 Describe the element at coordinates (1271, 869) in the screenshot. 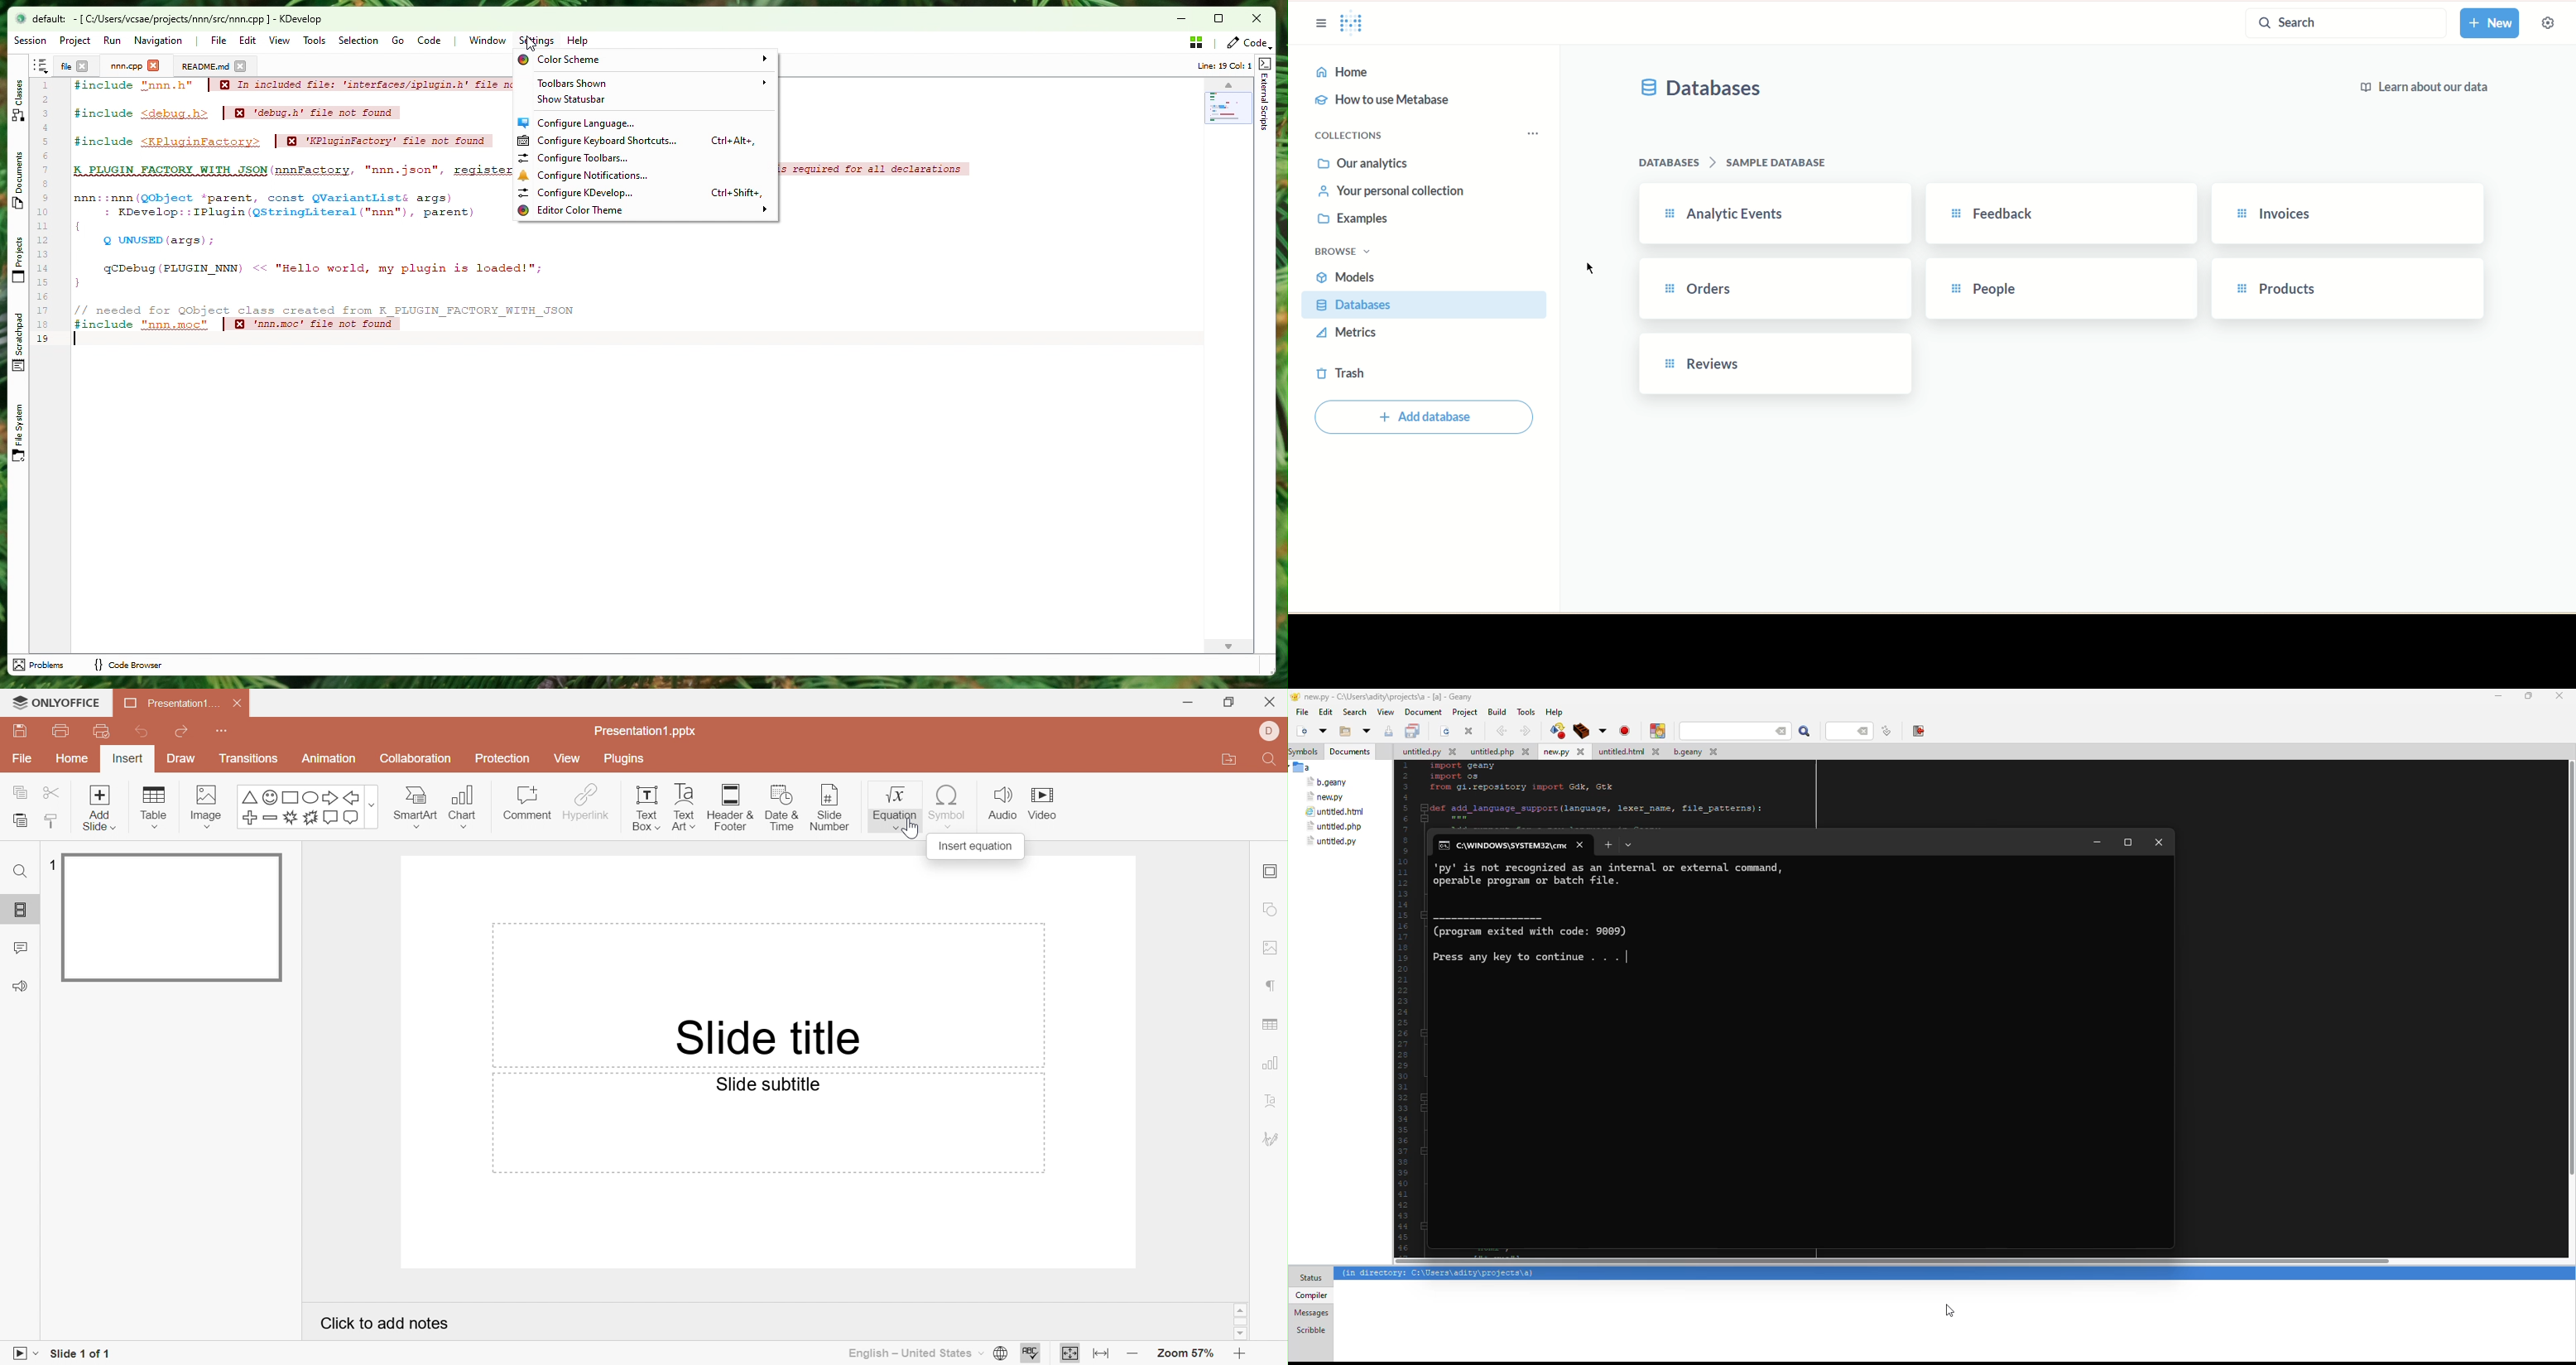

I see `Slide settings` at that location.